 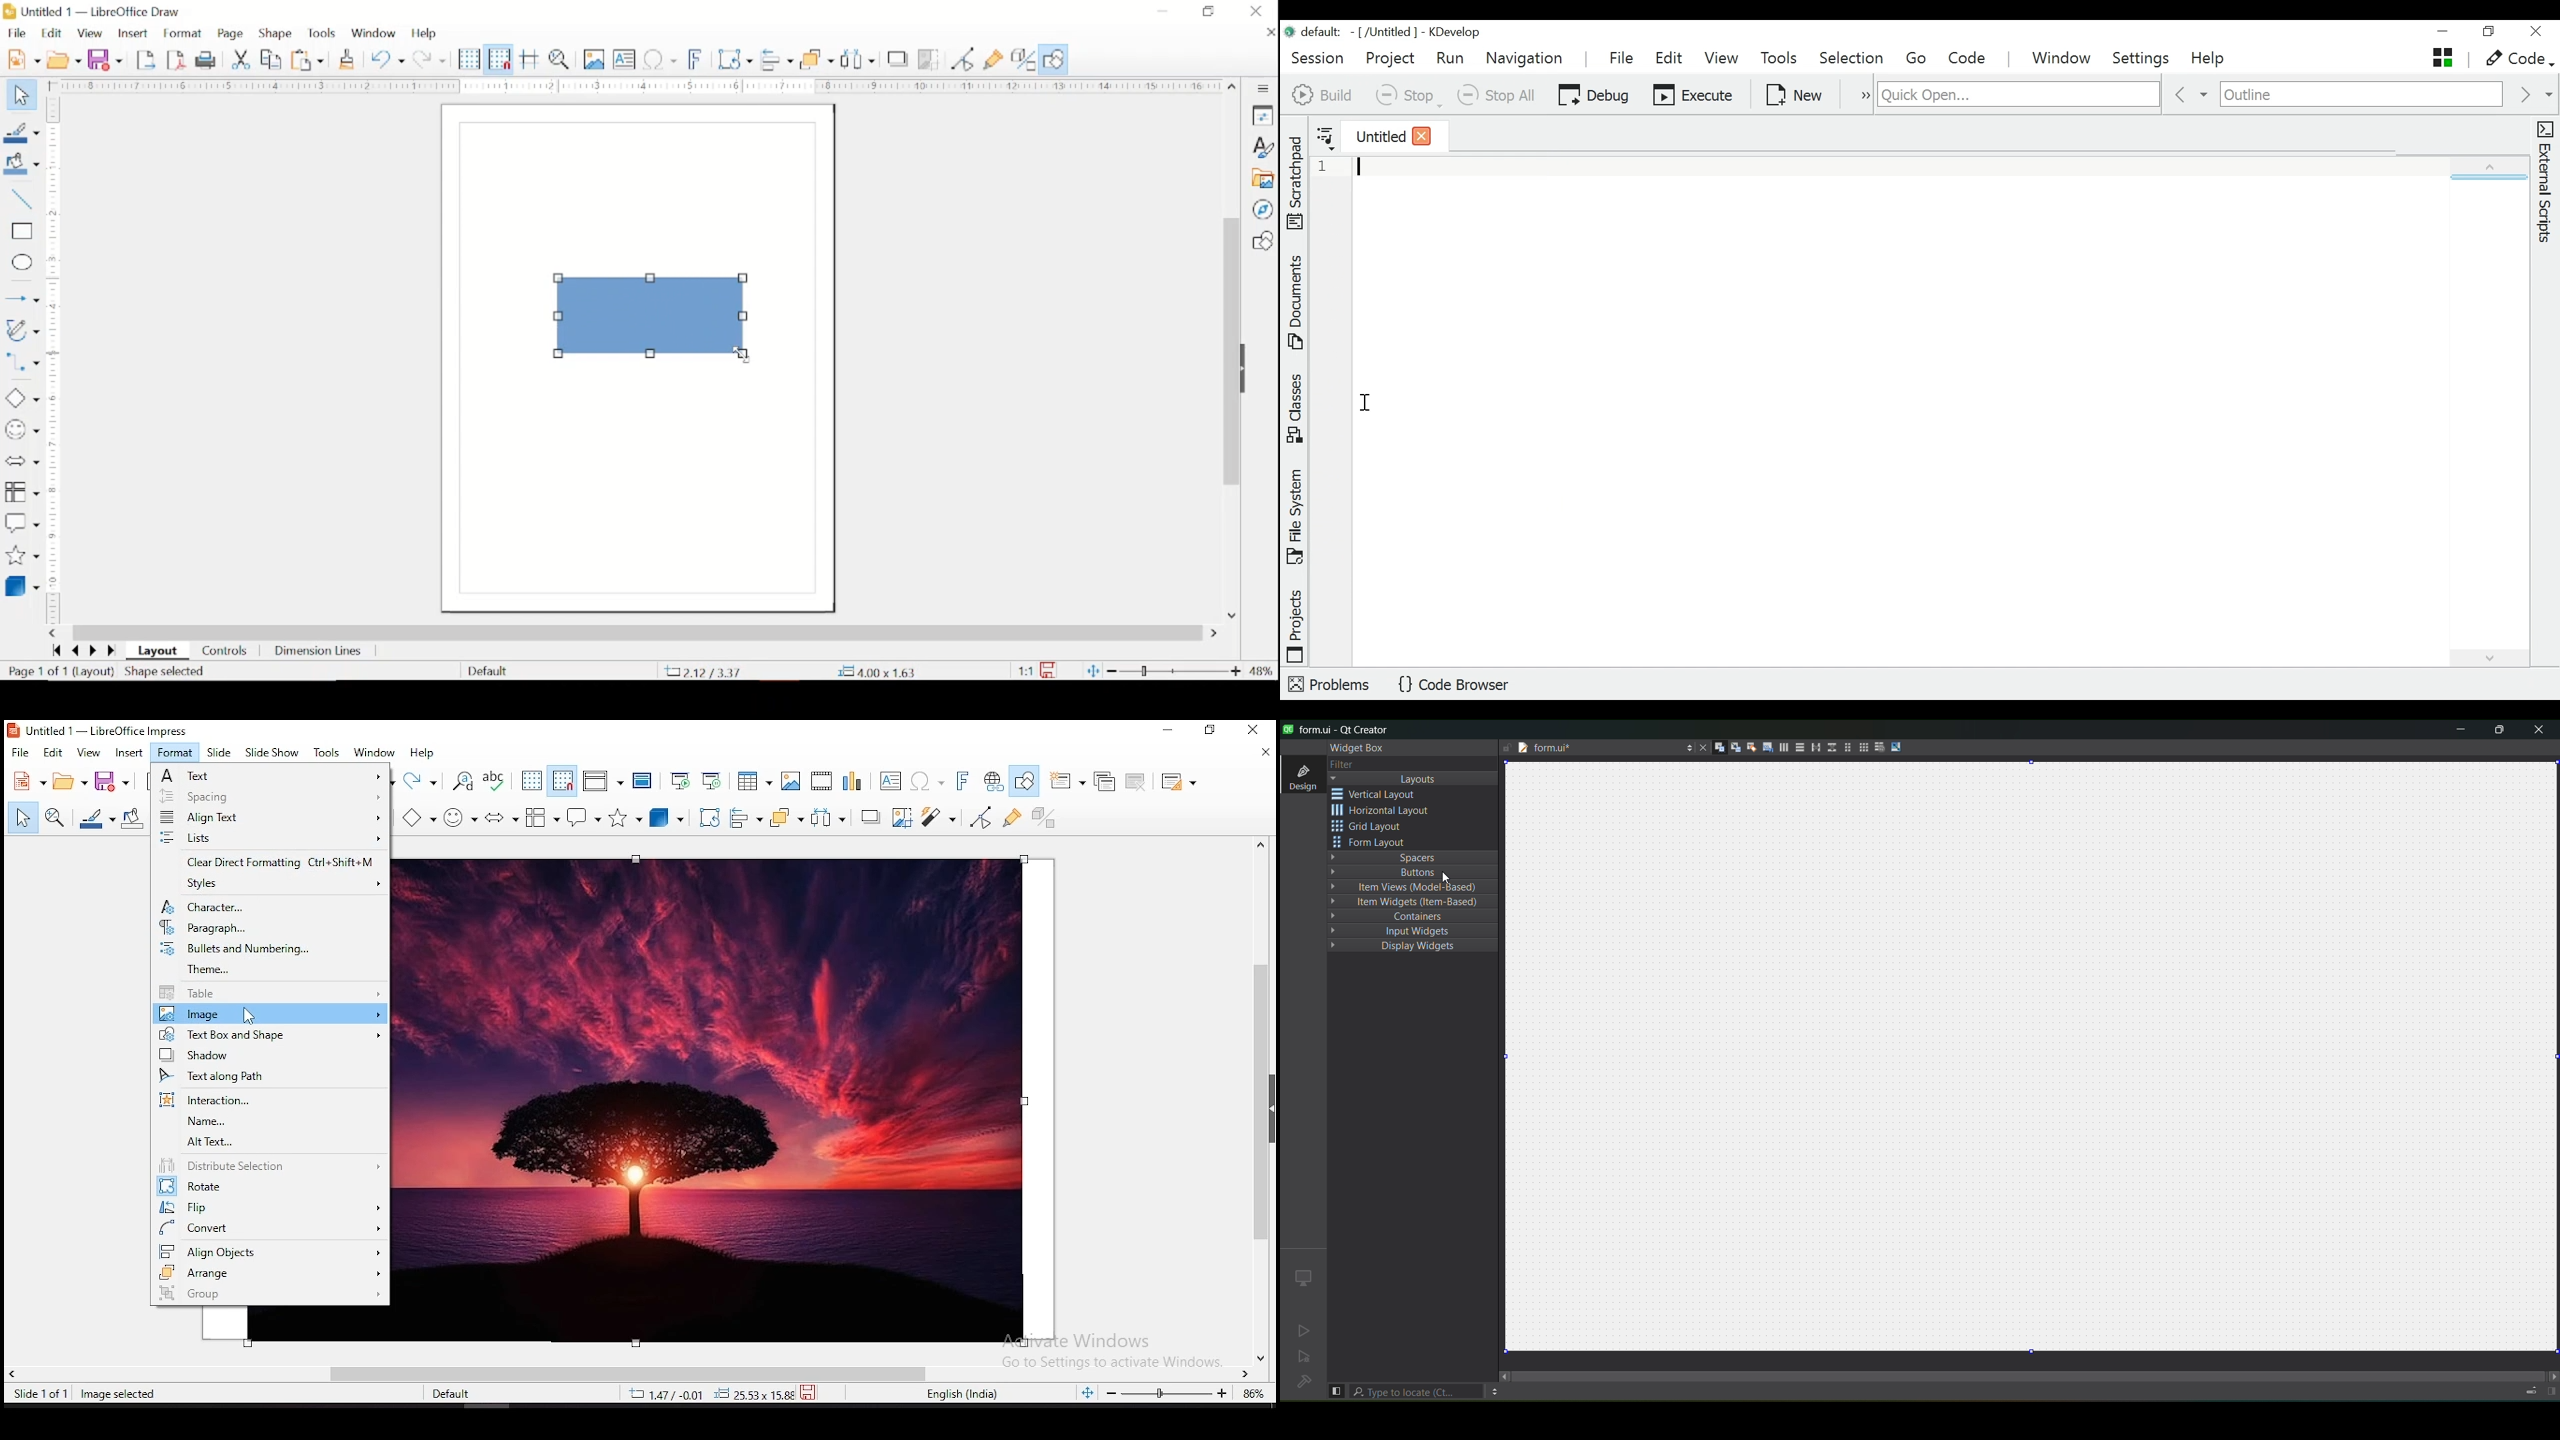 I want to click on lists, so click(x=268, y=839).